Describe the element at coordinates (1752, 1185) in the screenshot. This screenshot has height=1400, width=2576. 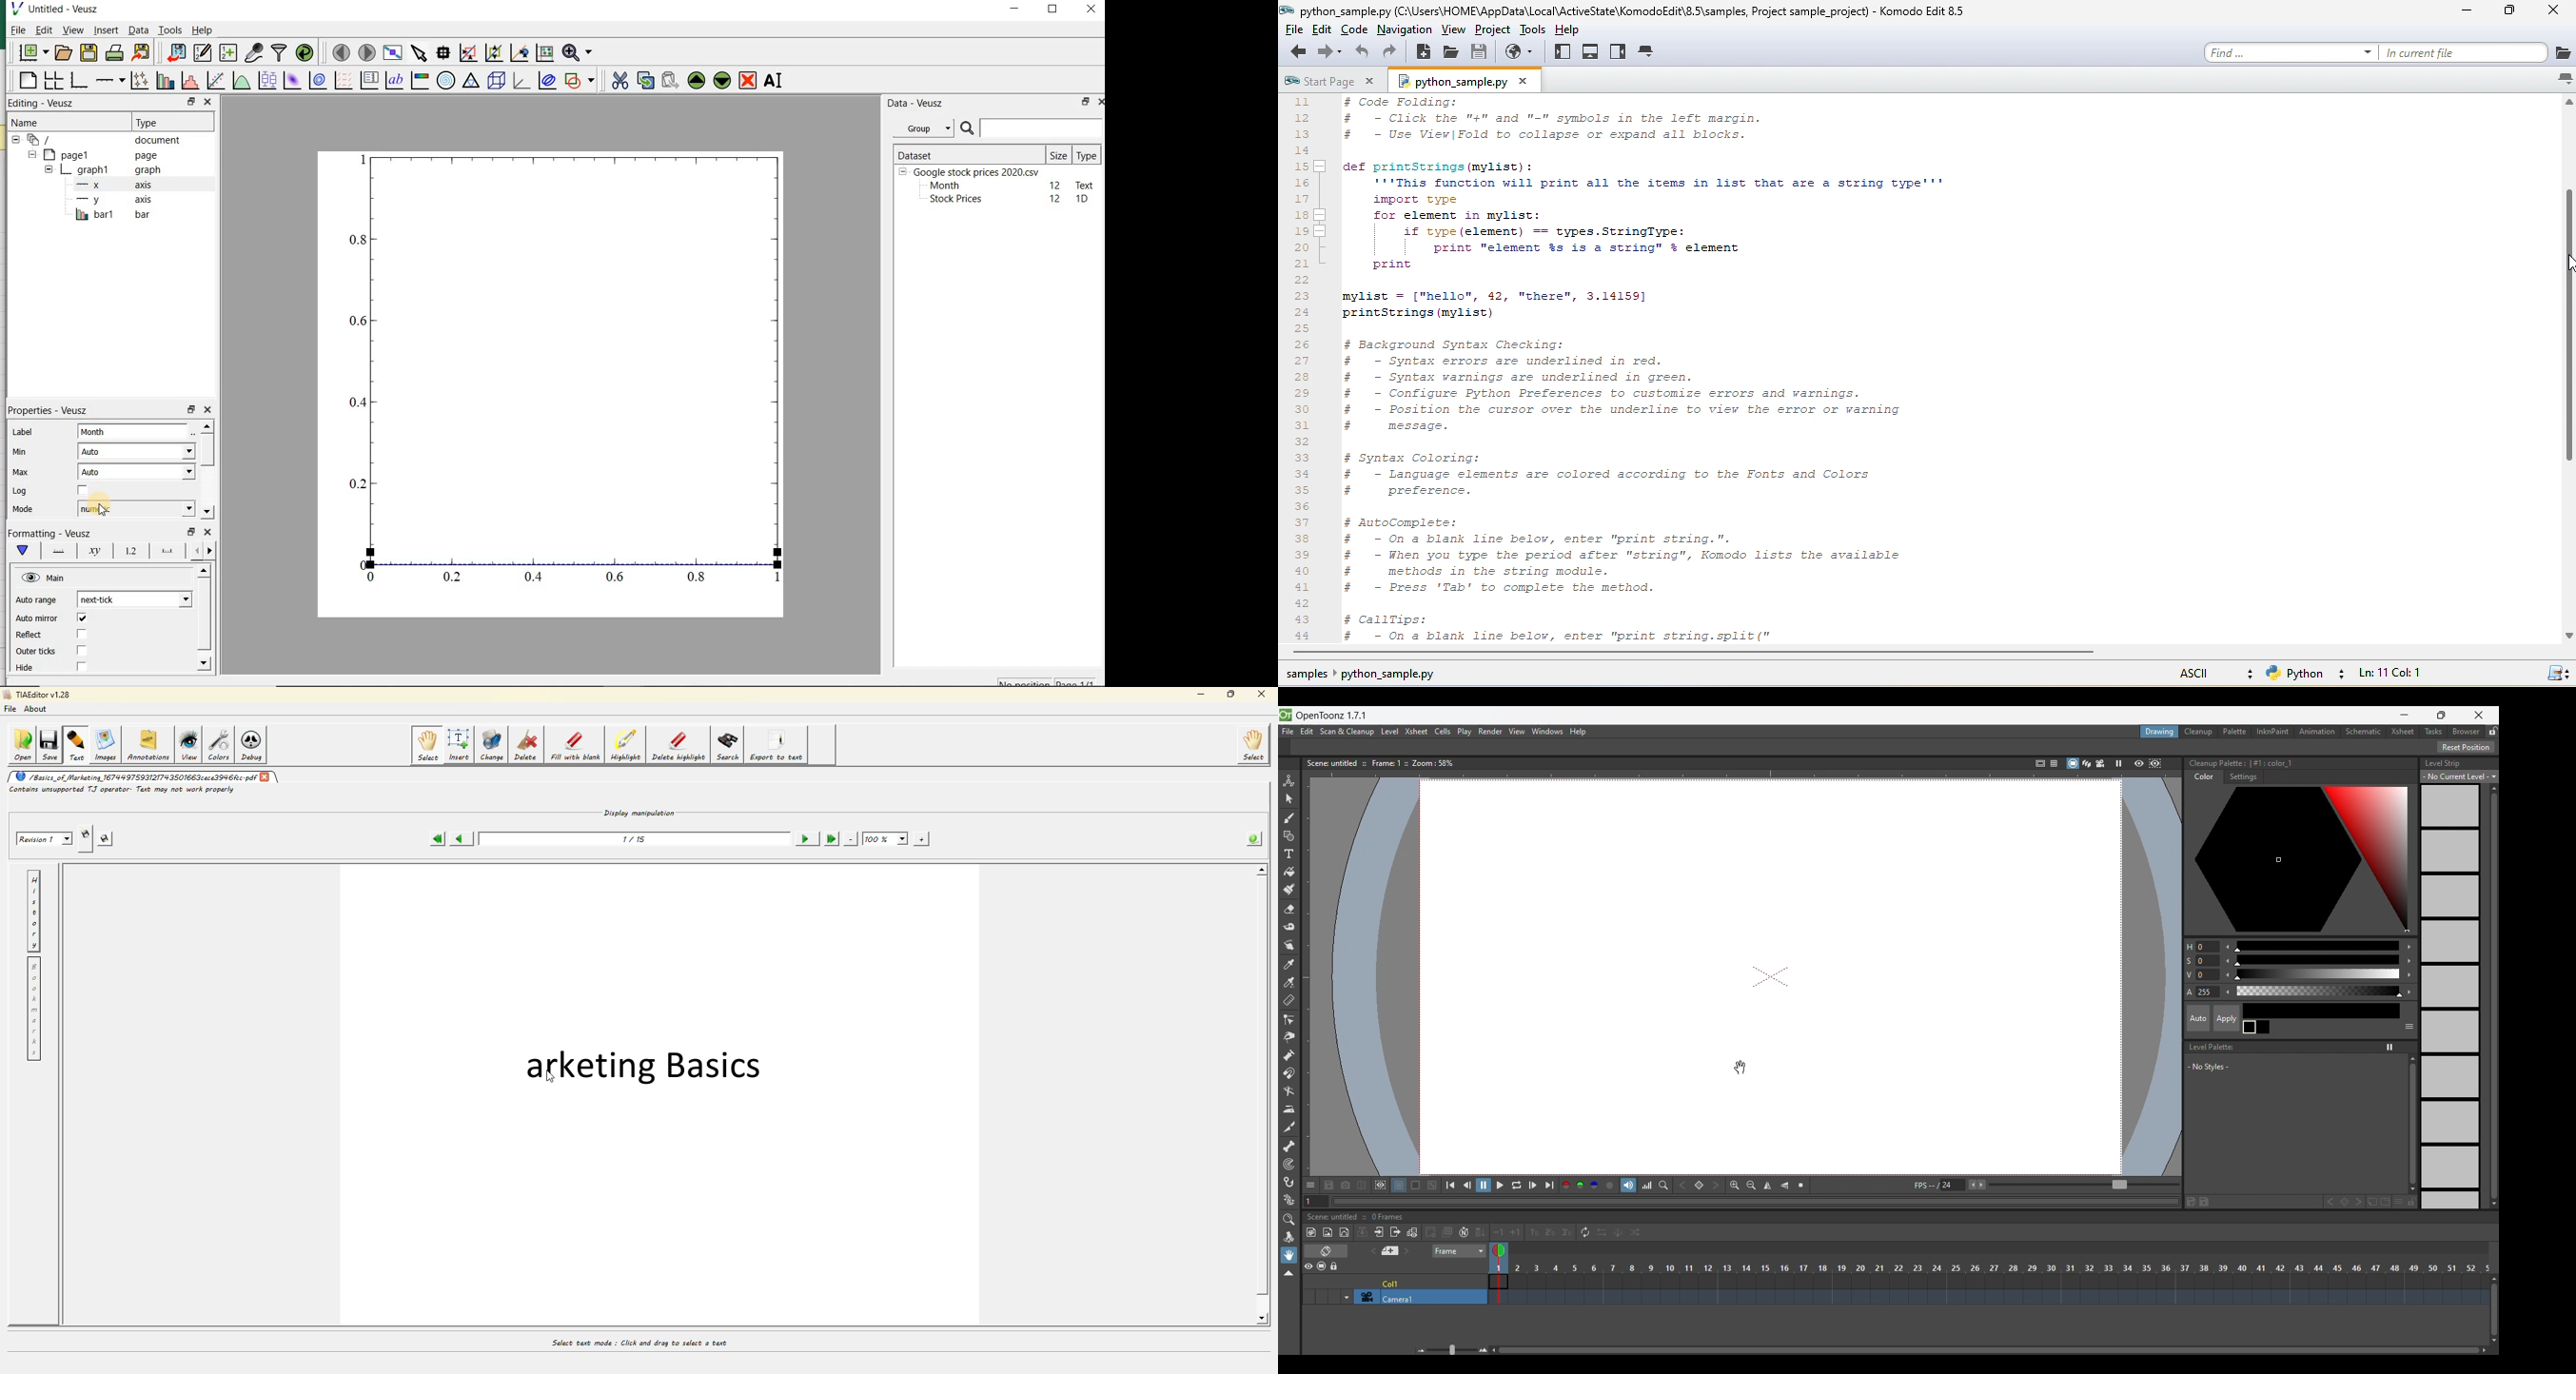
I see `Zoom out` at that location.